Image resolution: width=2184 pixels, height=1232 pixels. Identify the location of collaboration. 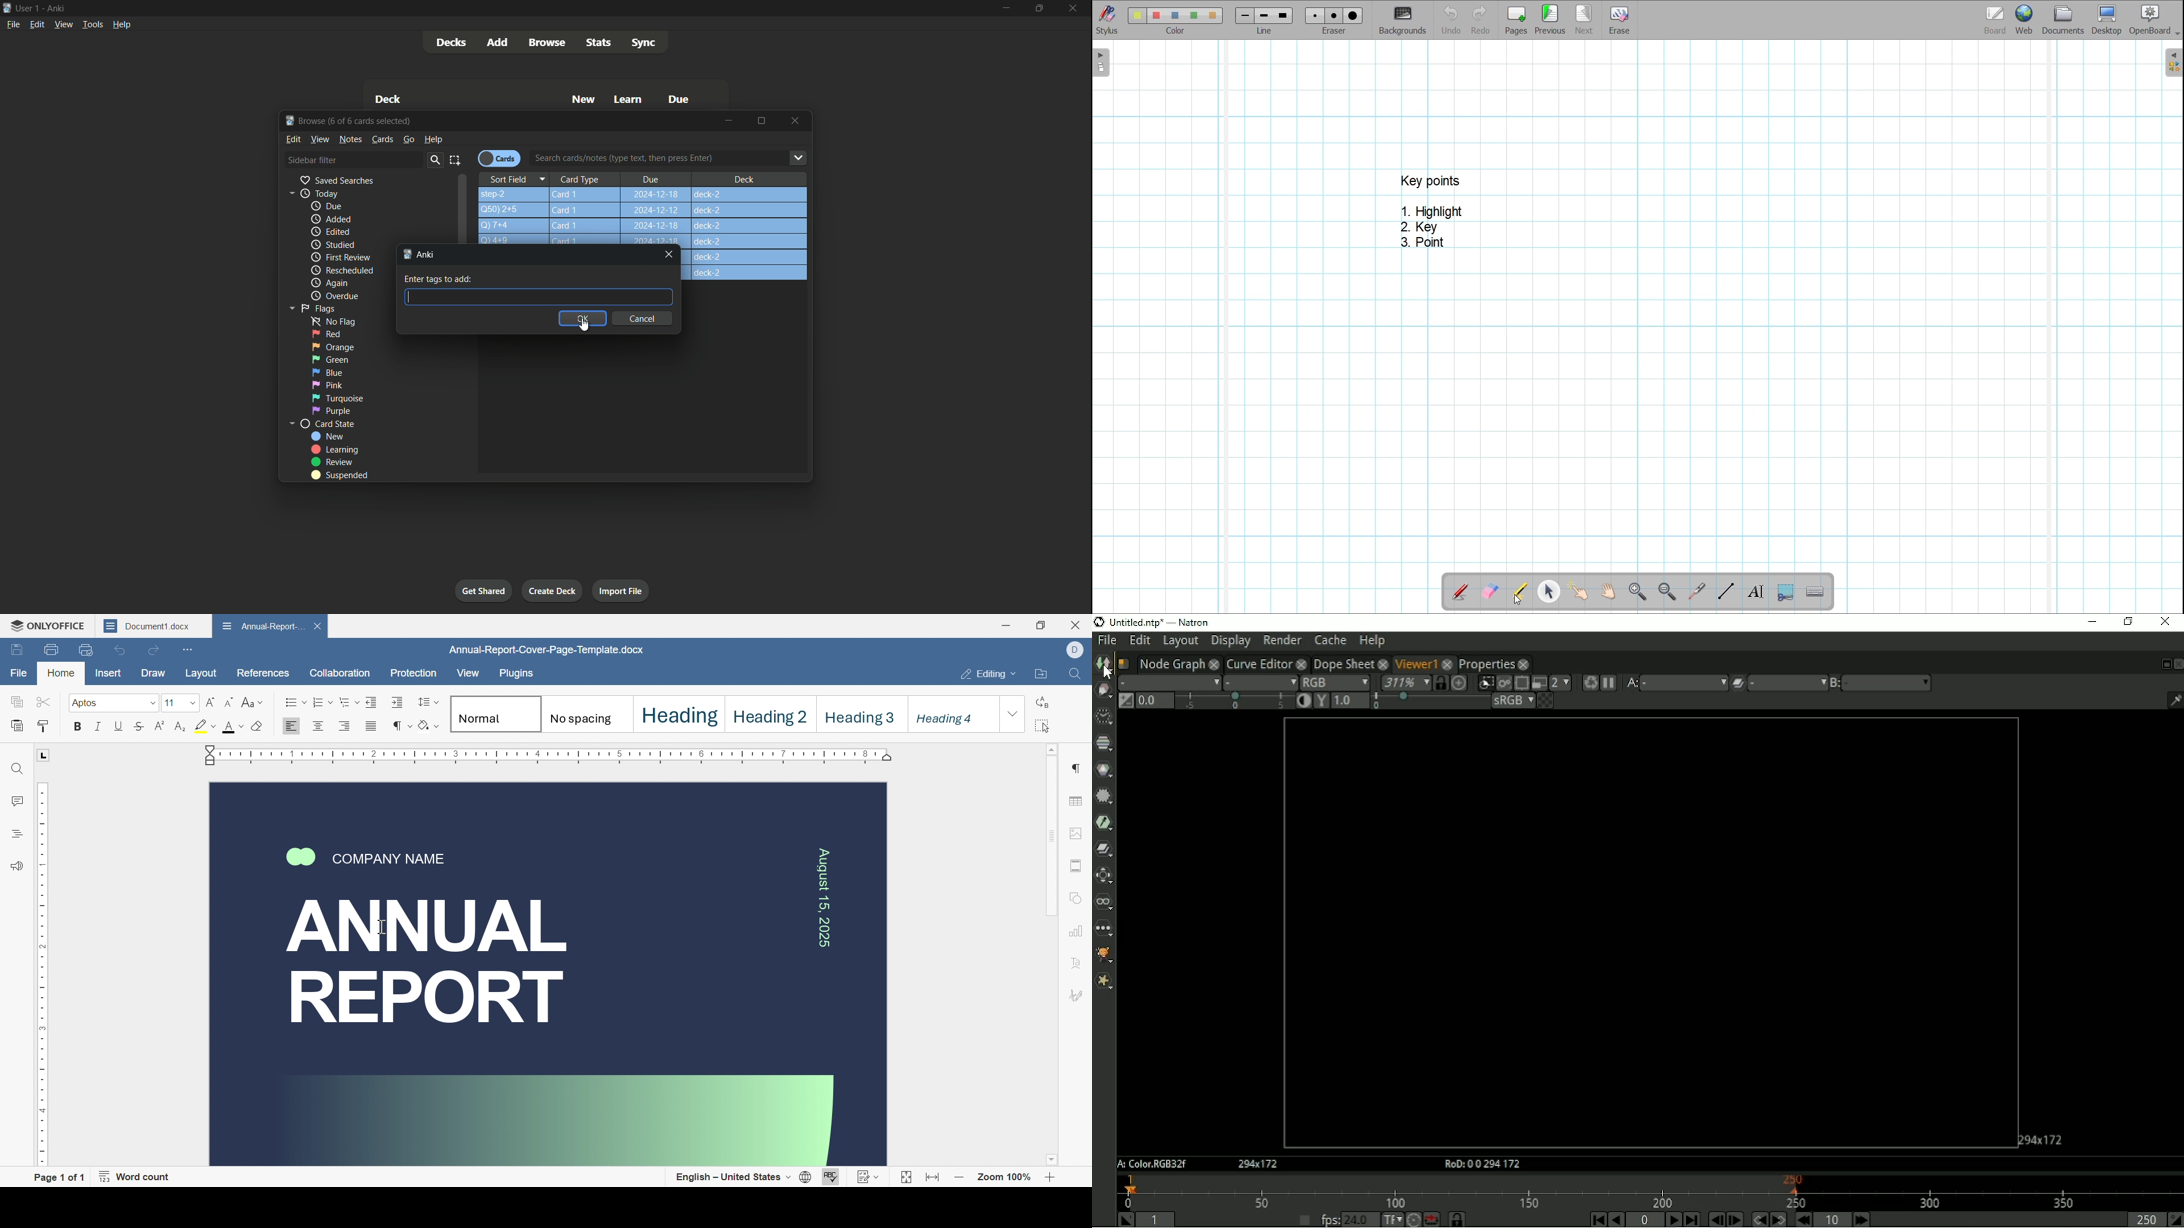
(340, 674).